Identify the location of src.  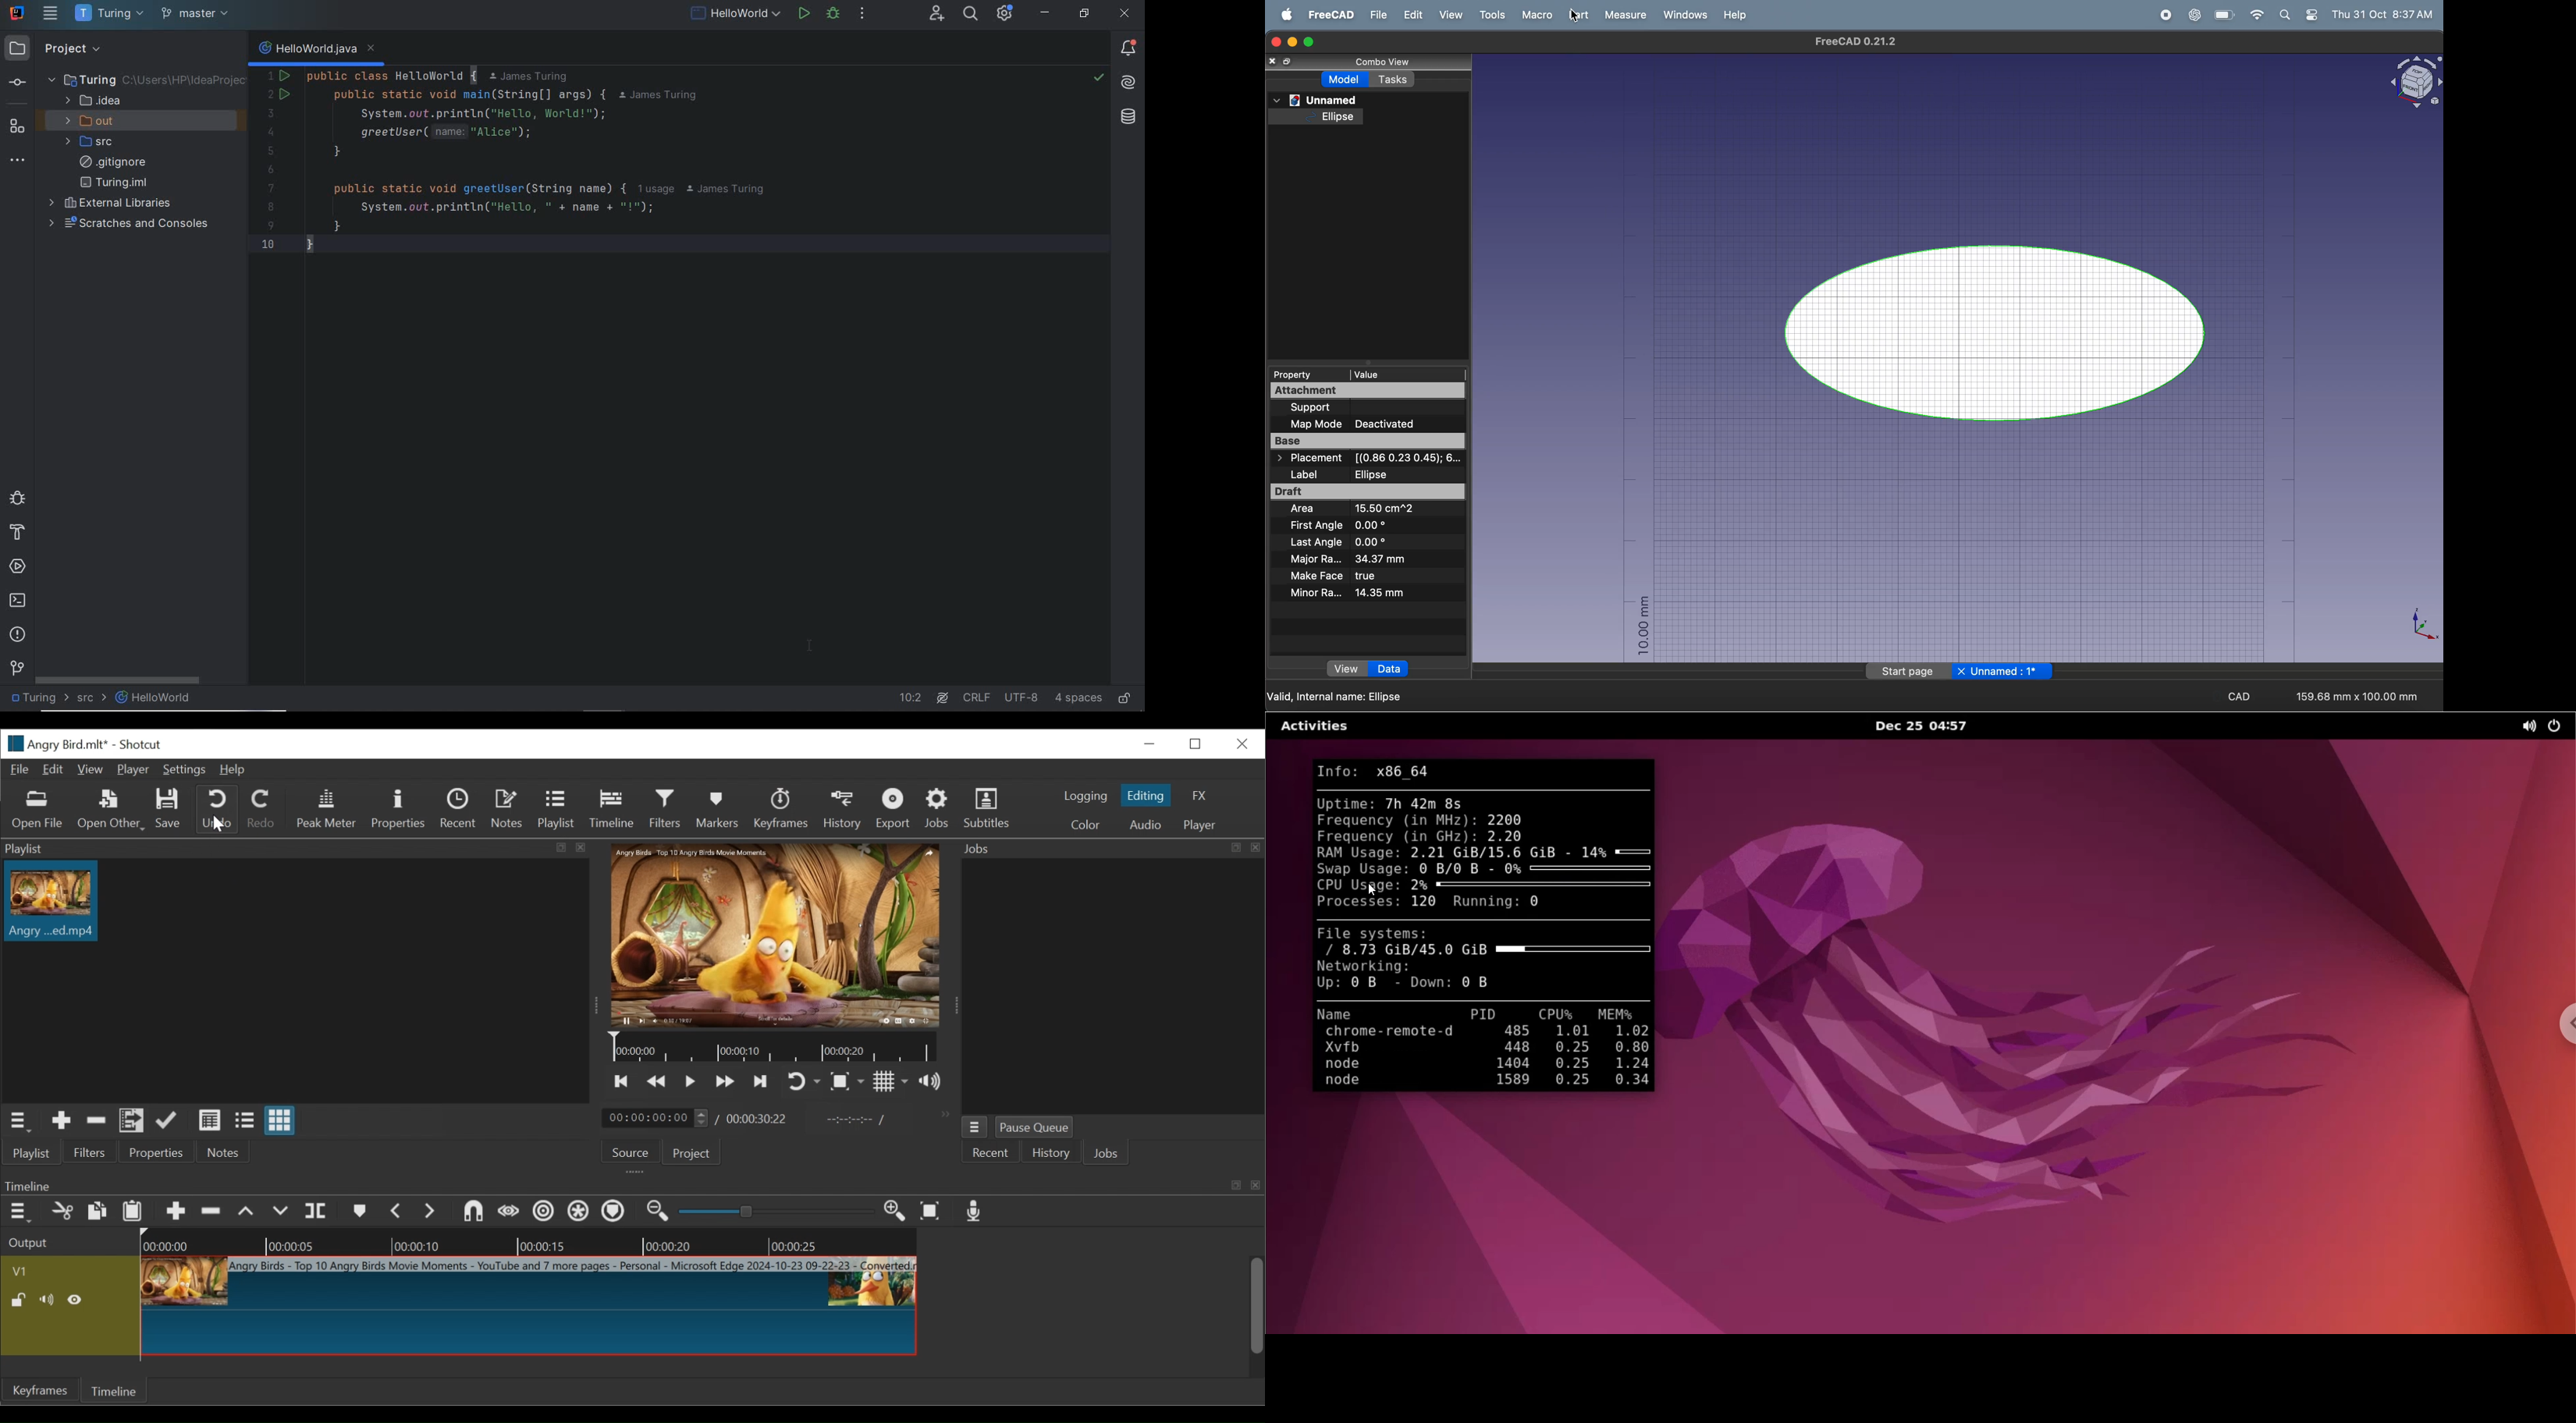
(94, 142).